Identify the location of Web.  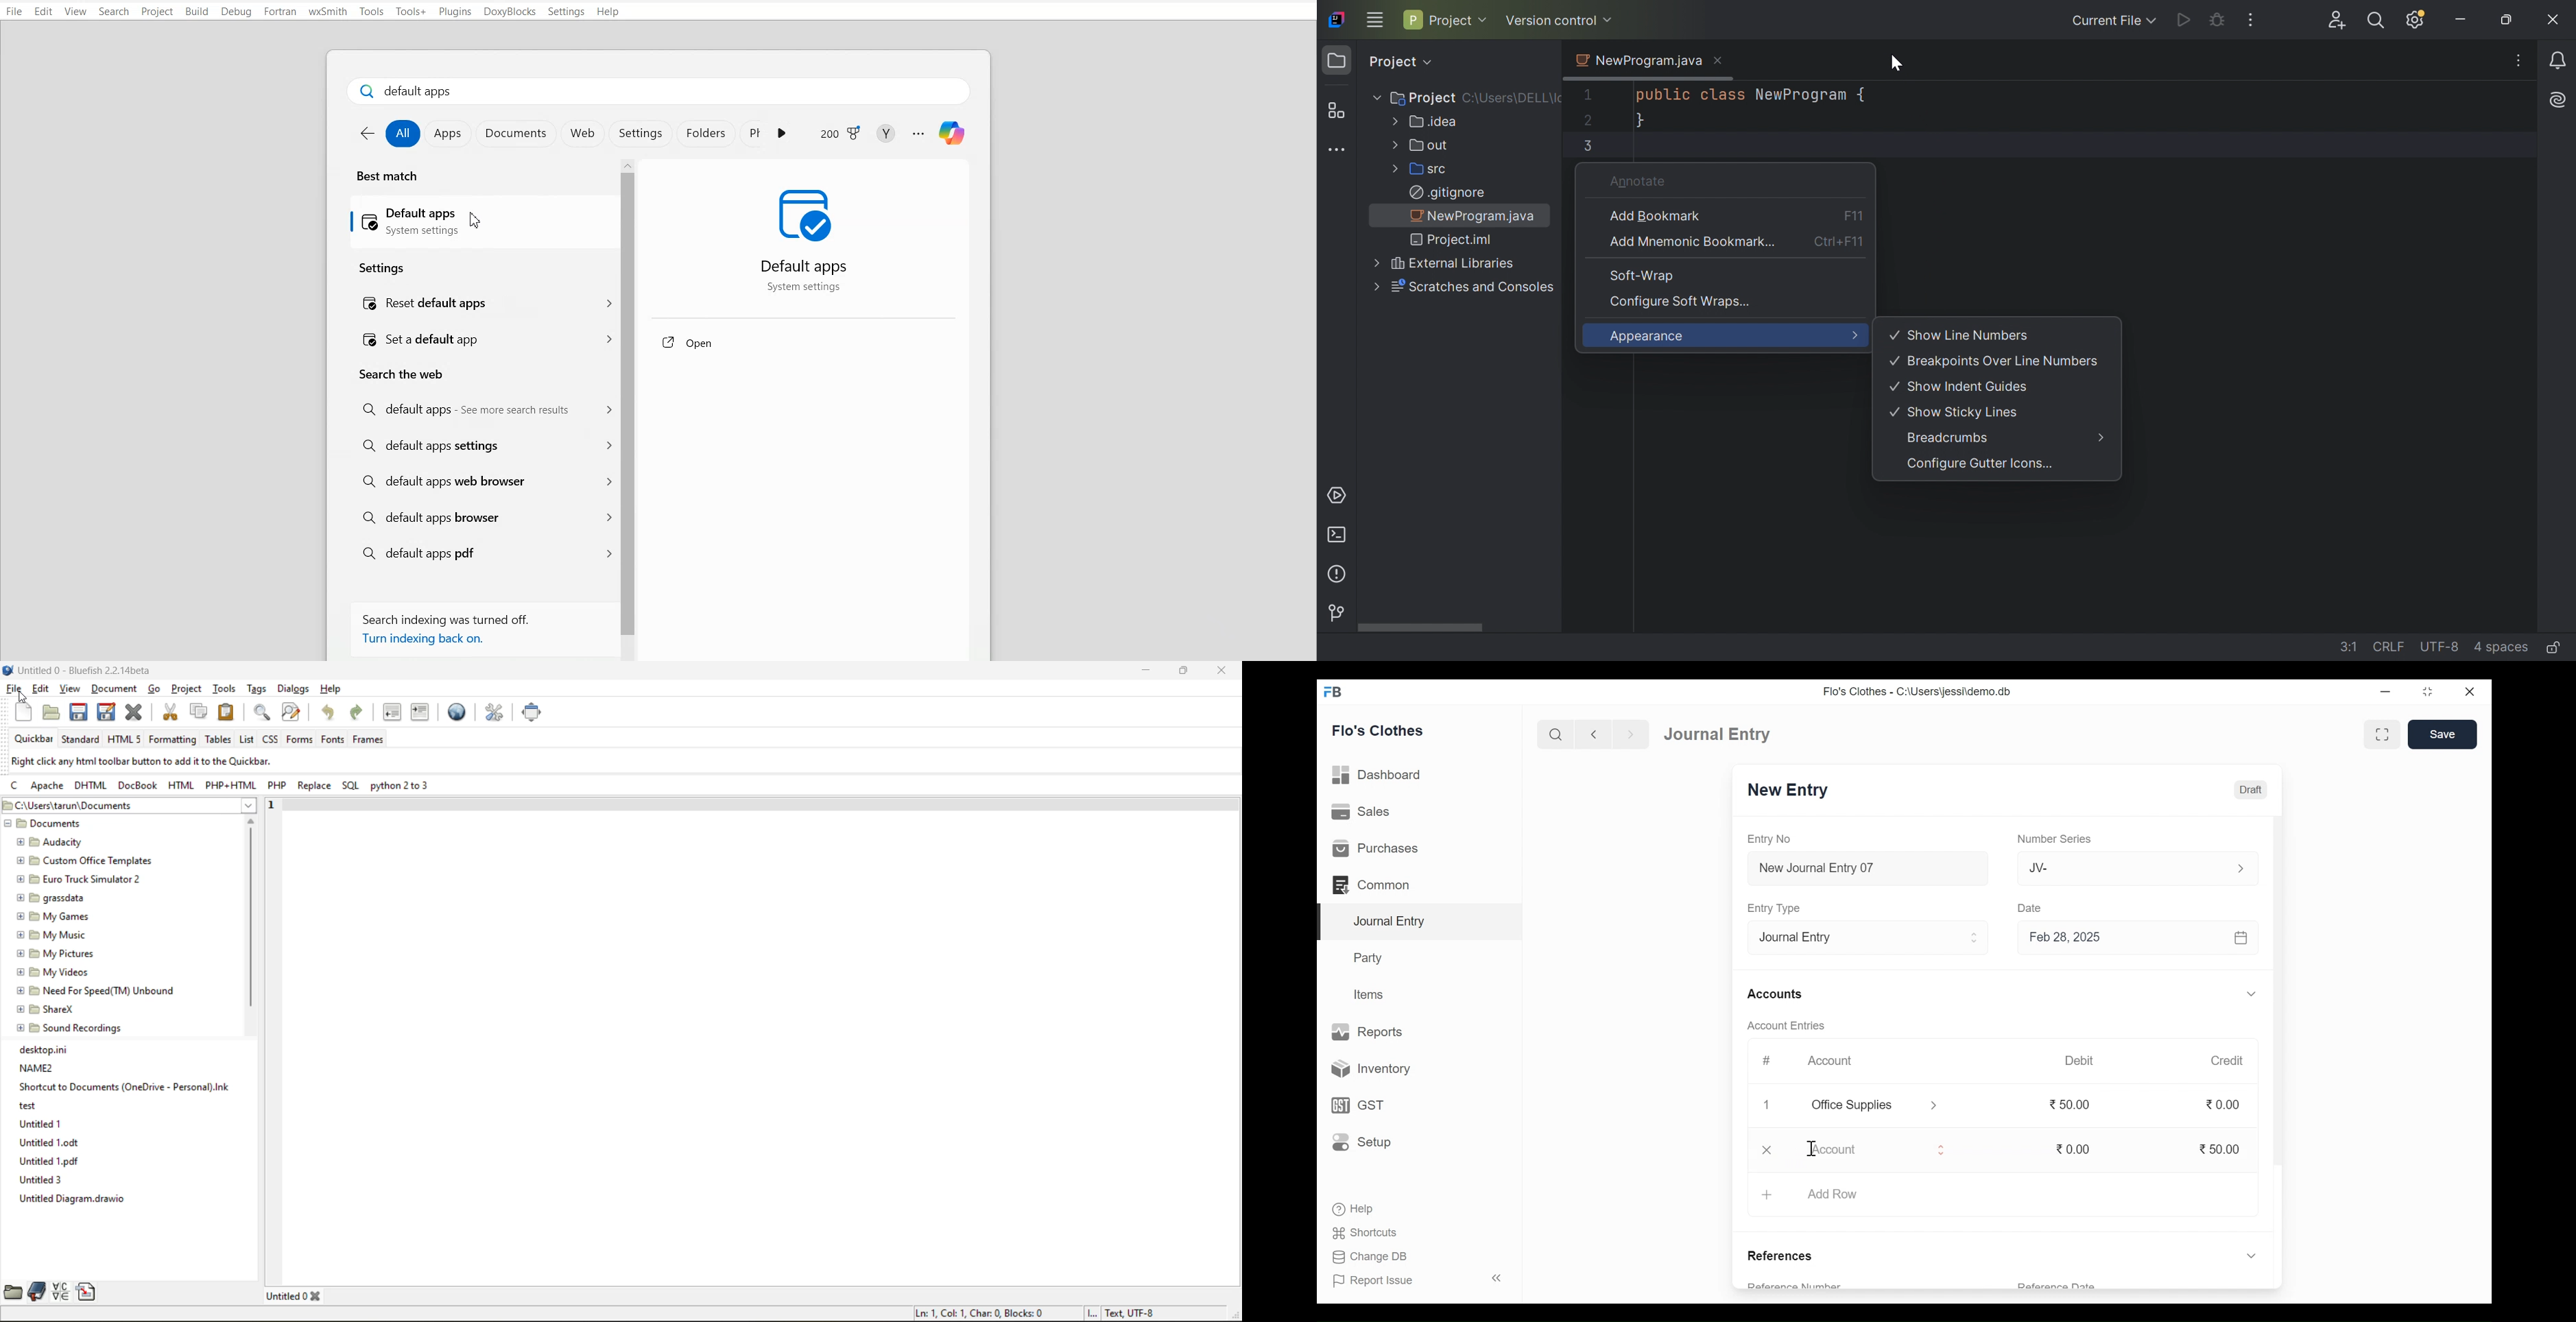
(583, 134).